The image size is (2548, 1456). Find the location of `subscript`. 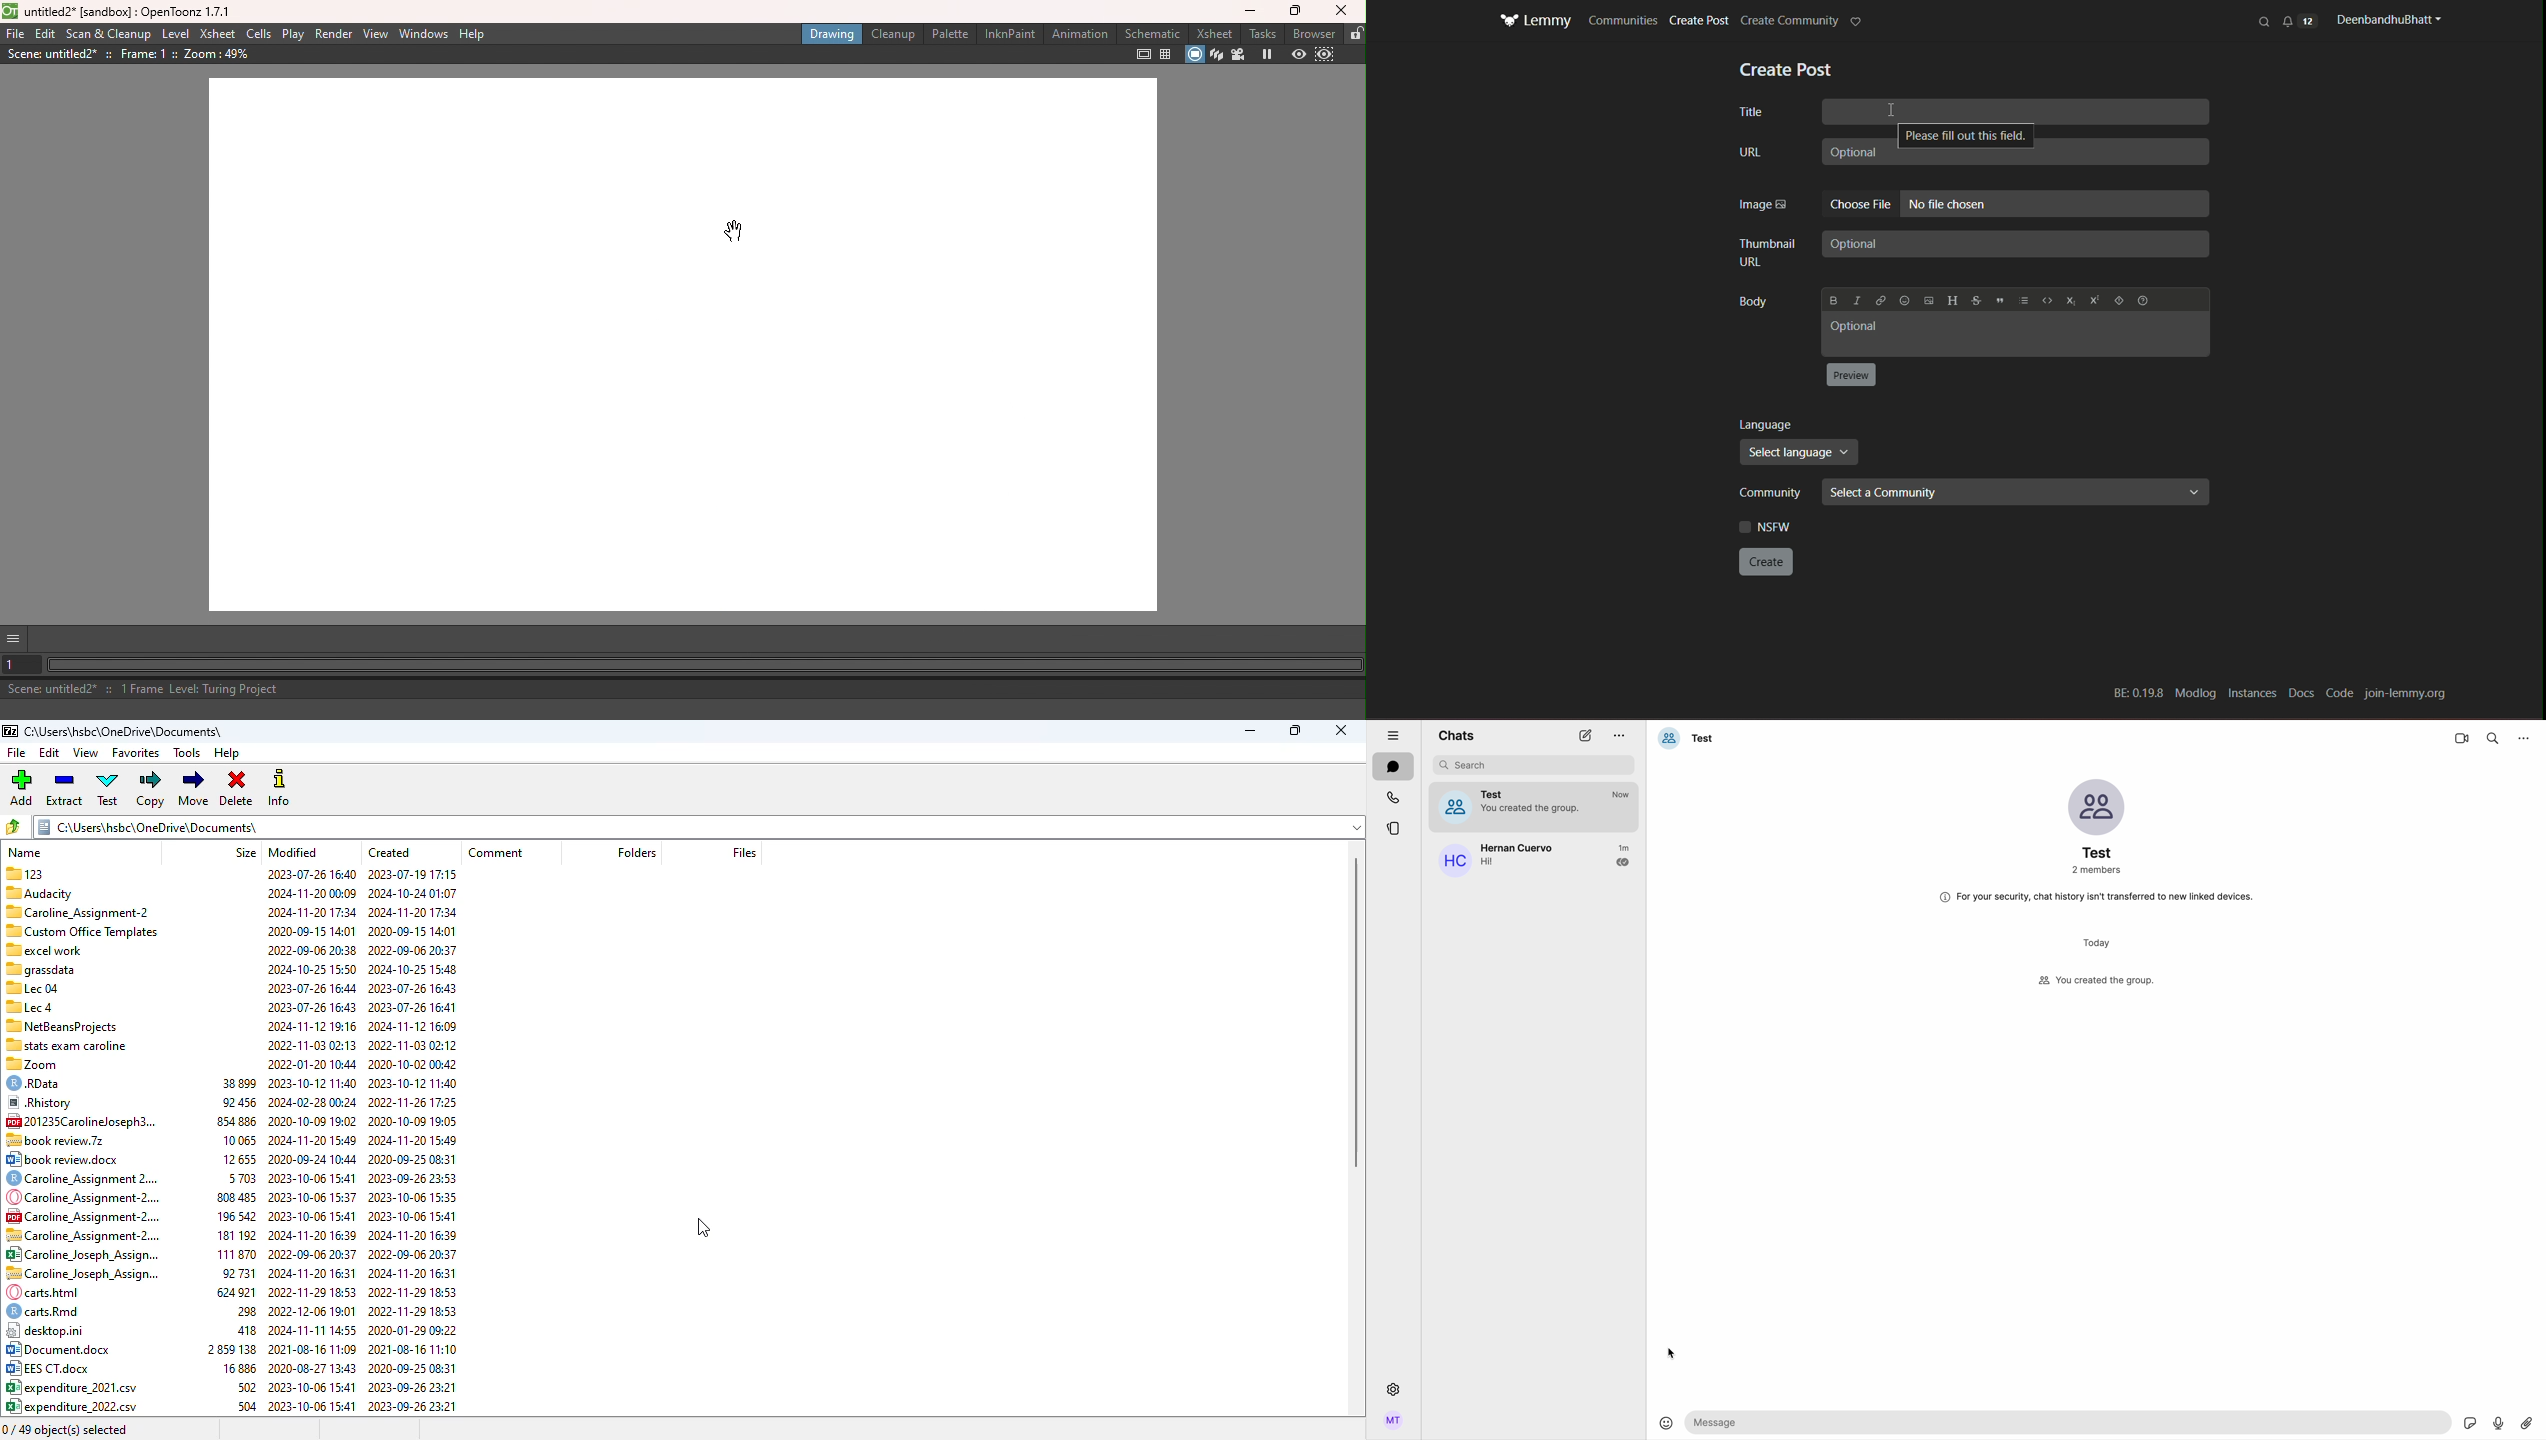

subscript is located at coordinates (2070, 300).